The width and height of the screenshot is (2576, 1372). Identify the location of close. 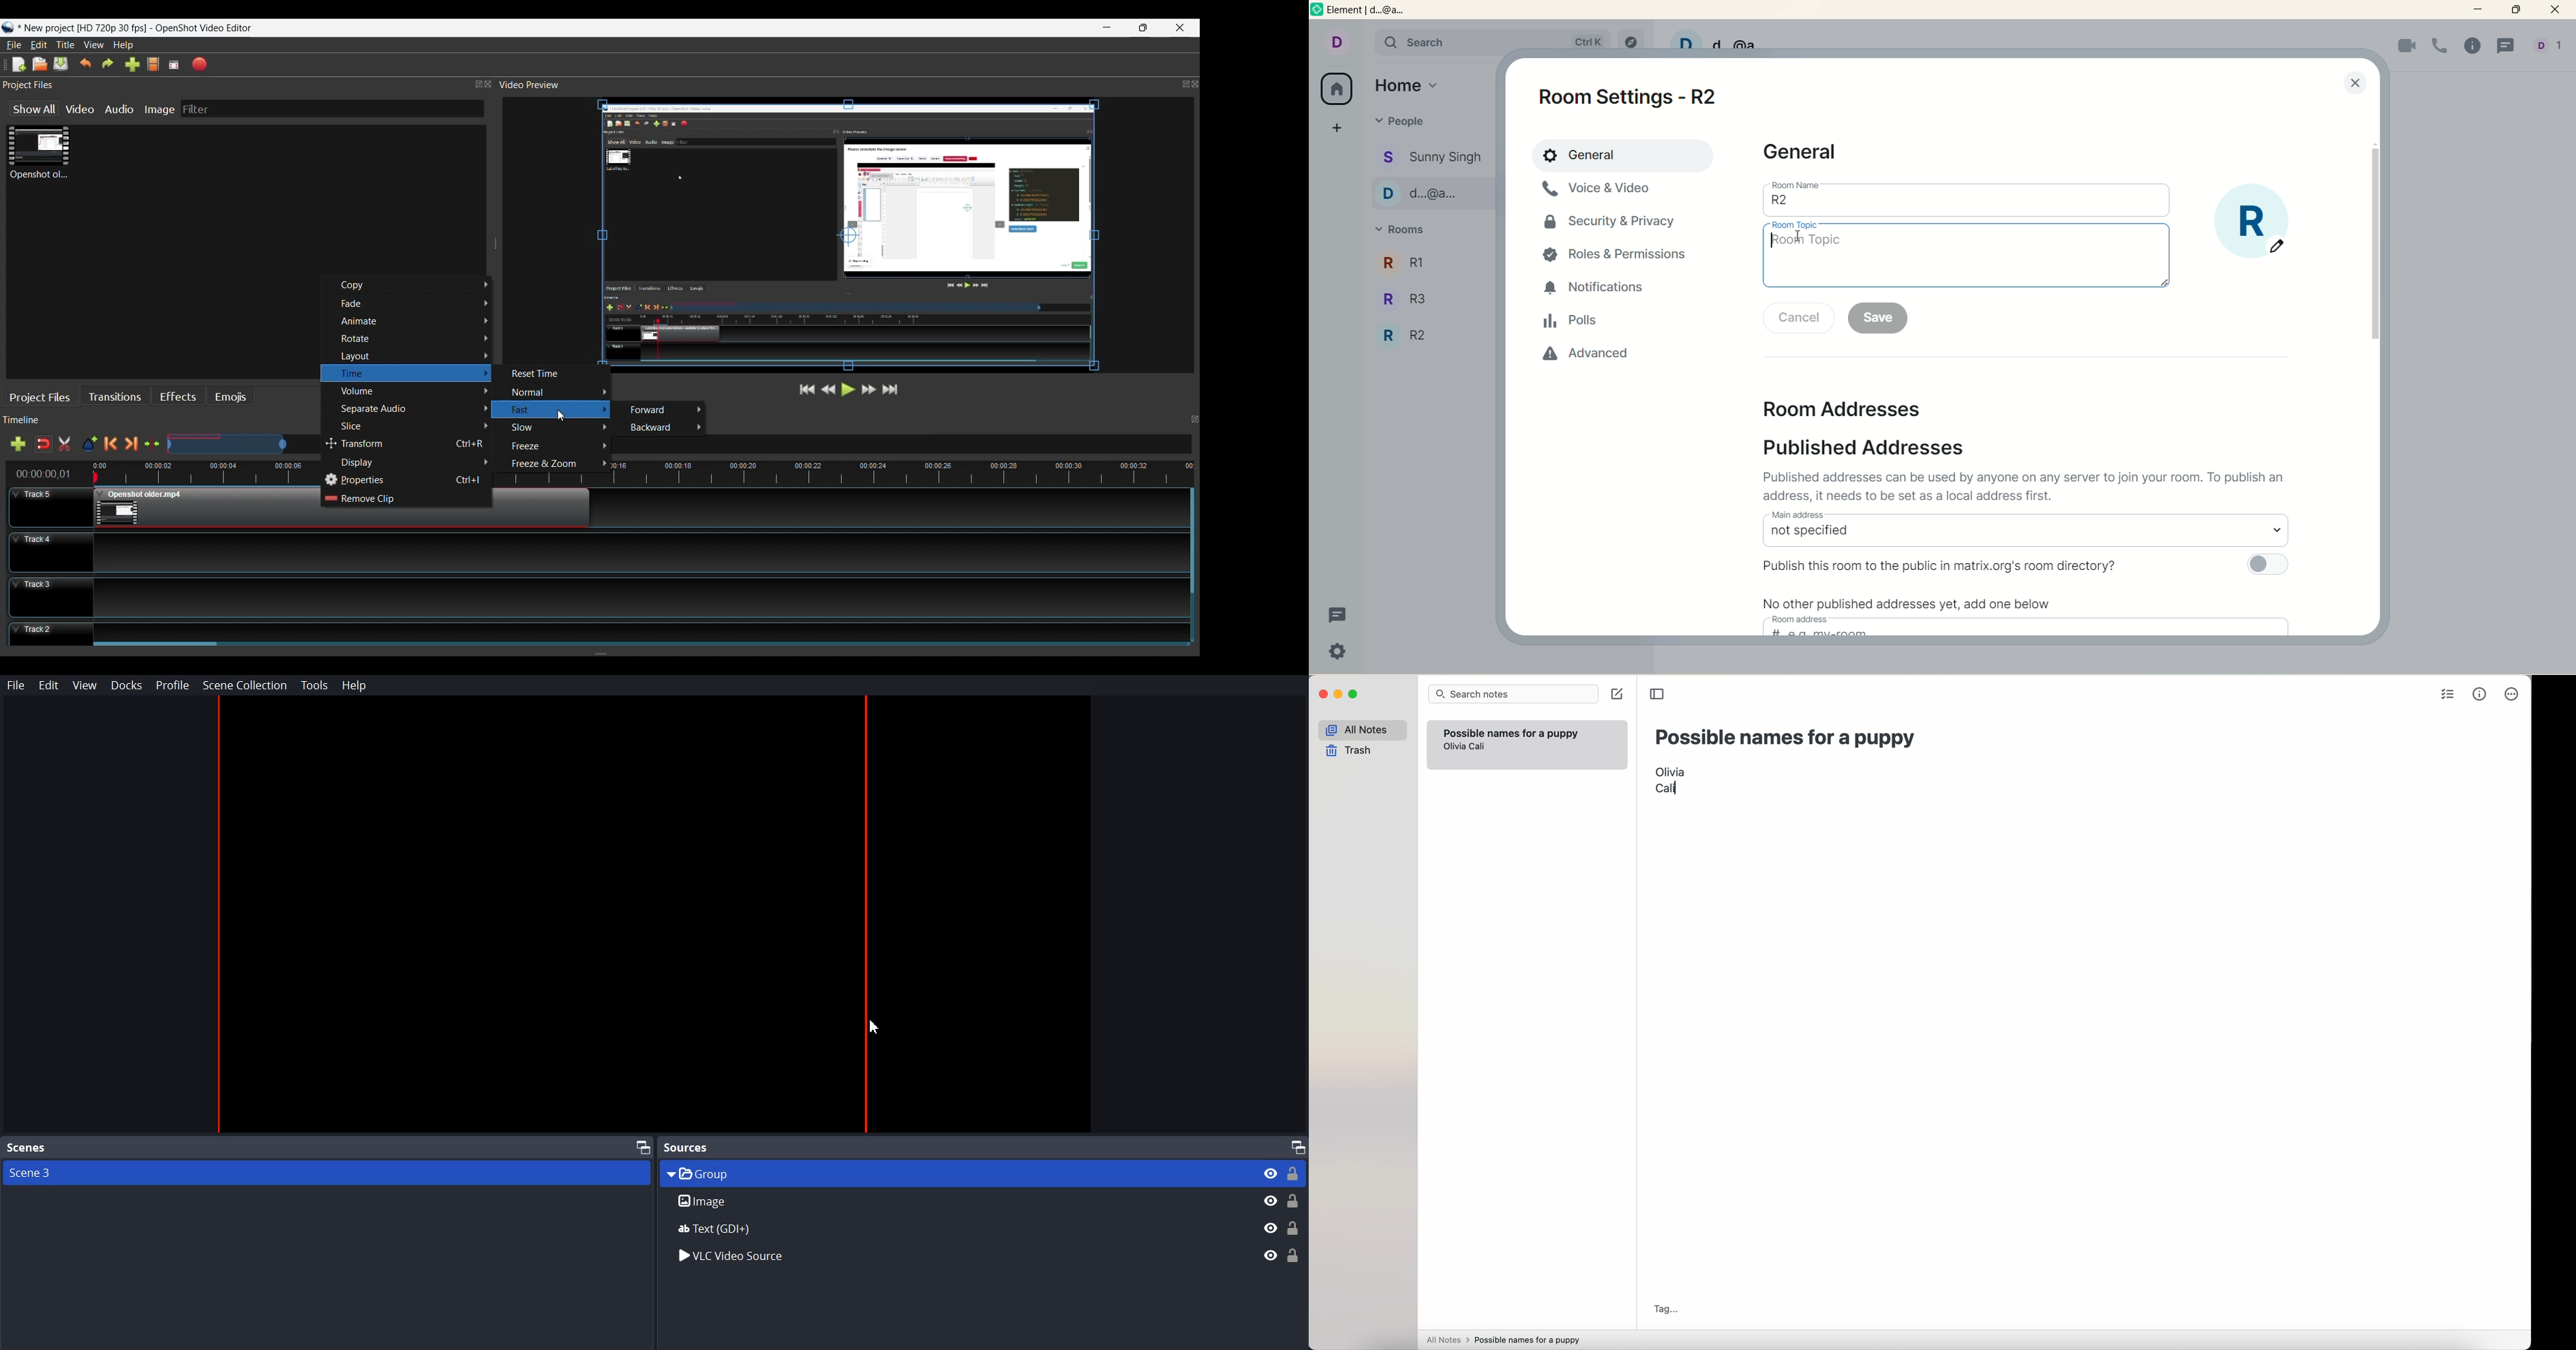
(2558, 11).